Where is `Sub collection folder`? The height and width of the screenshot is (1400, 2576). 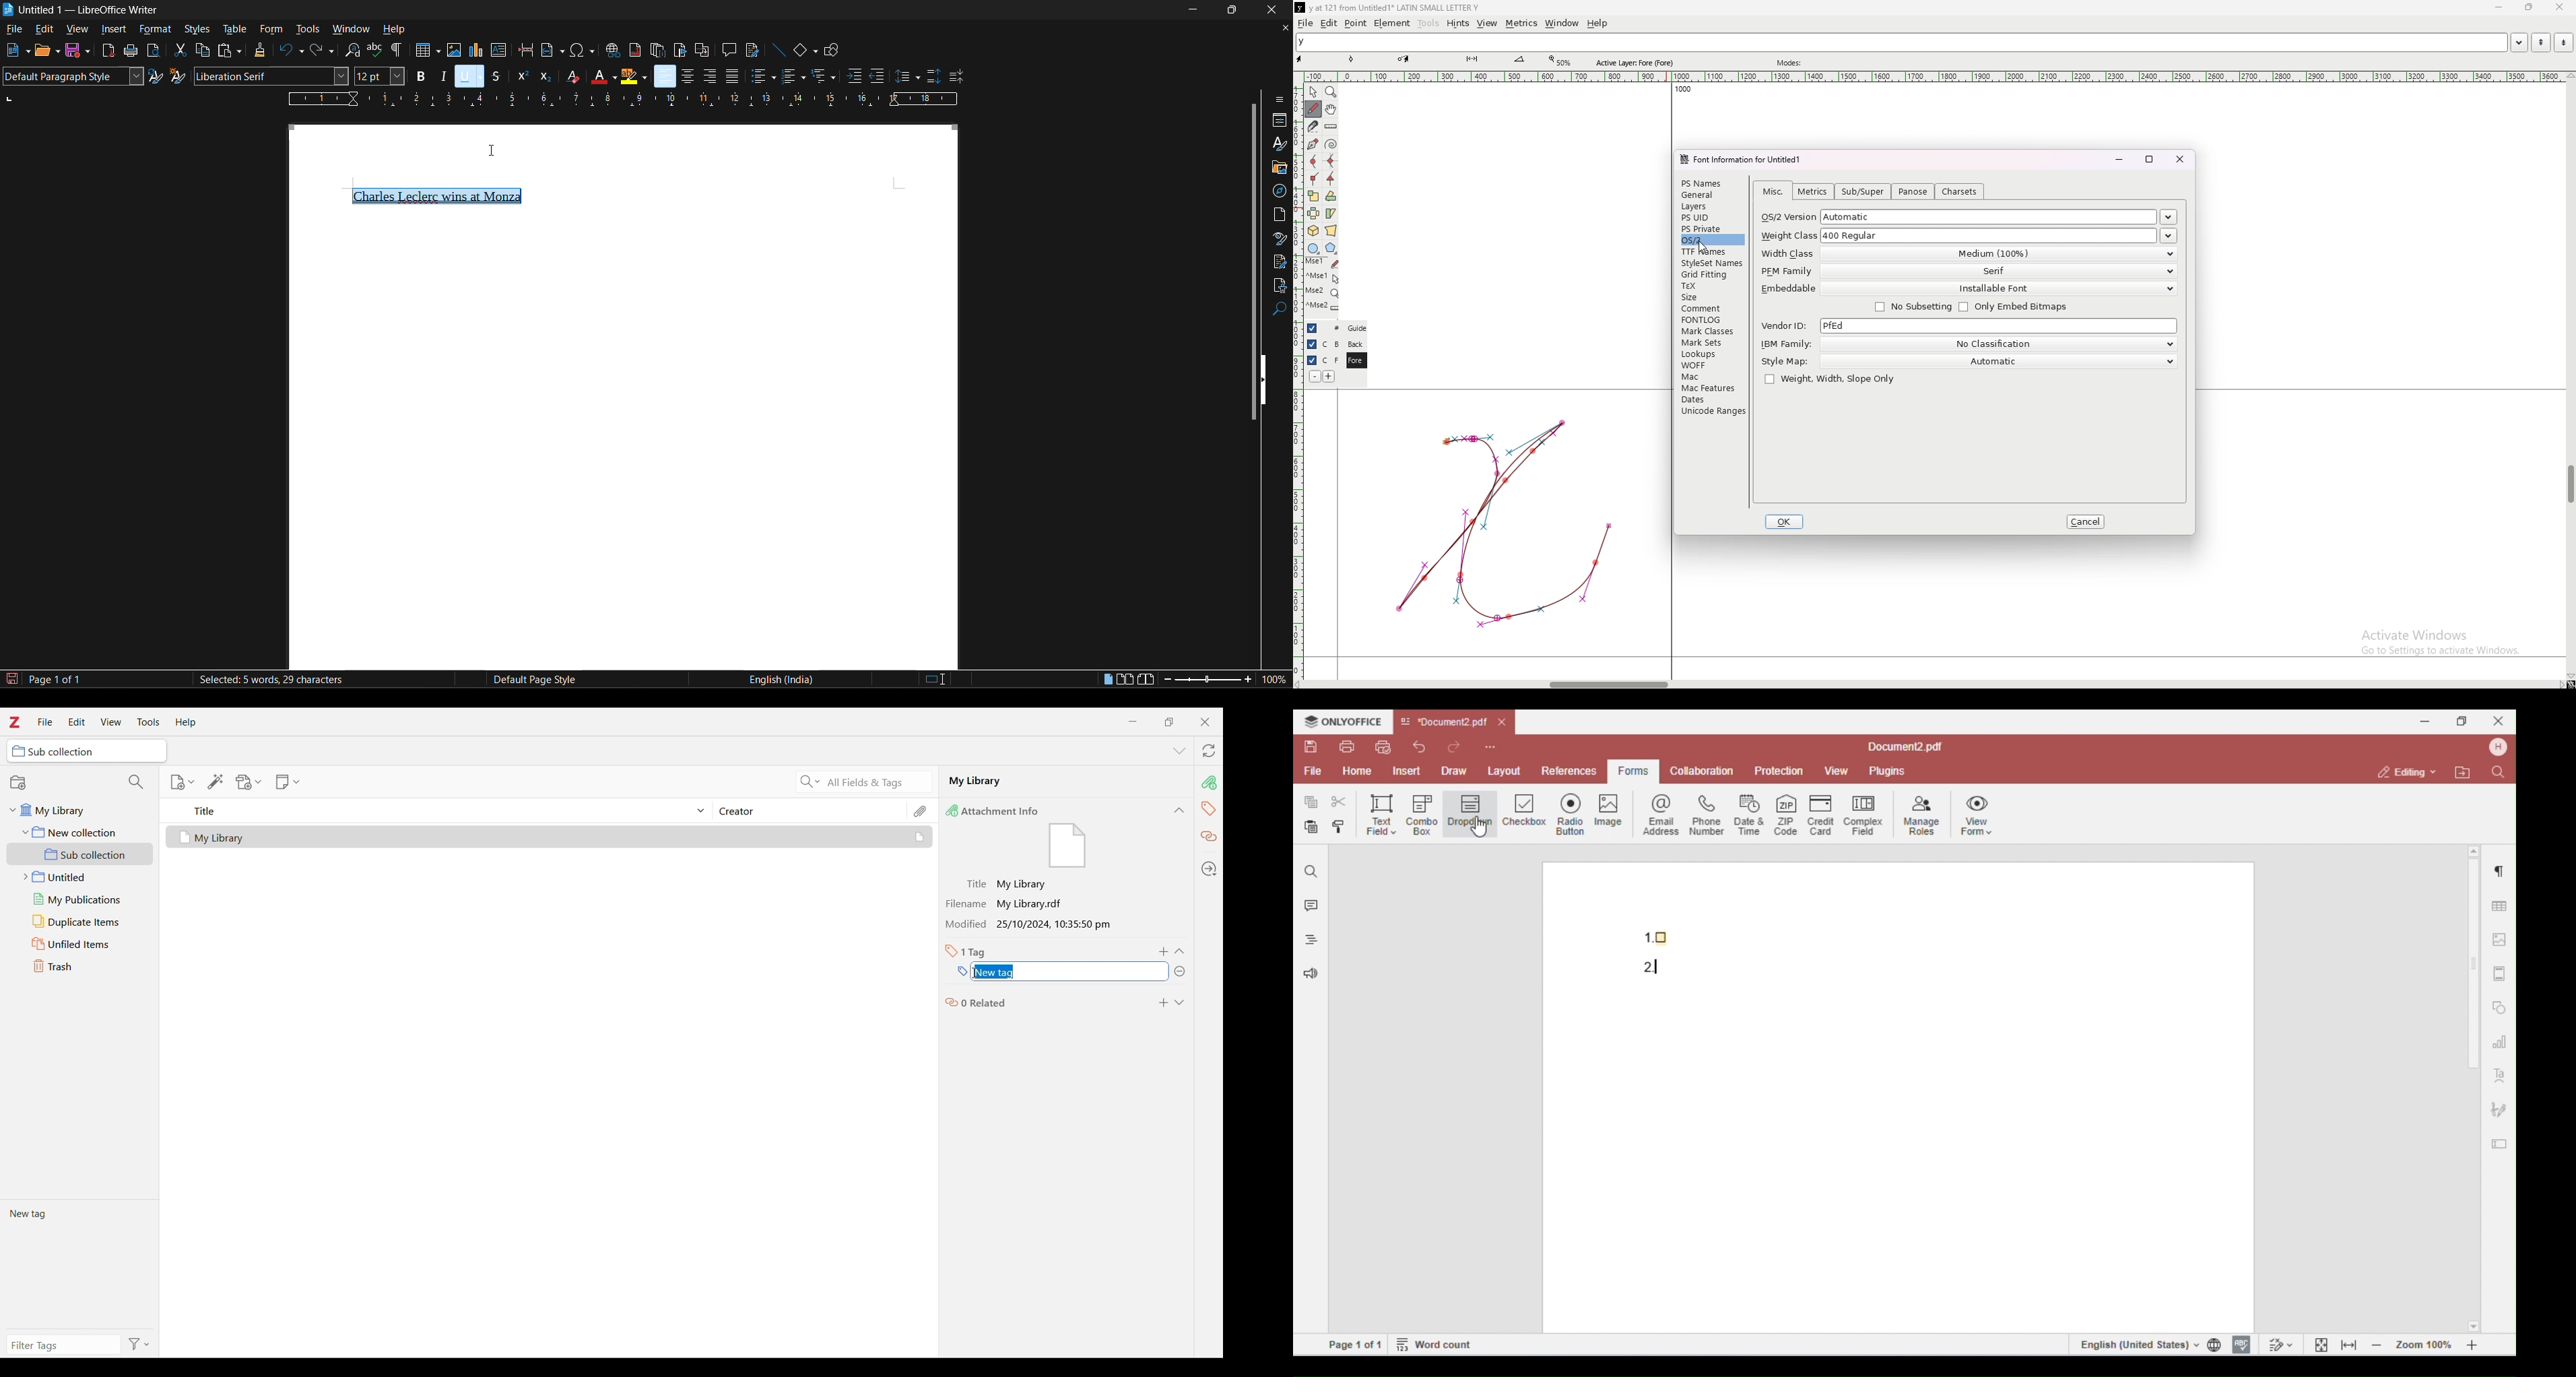 Sub collection folder is located at coordinates (80, 854).